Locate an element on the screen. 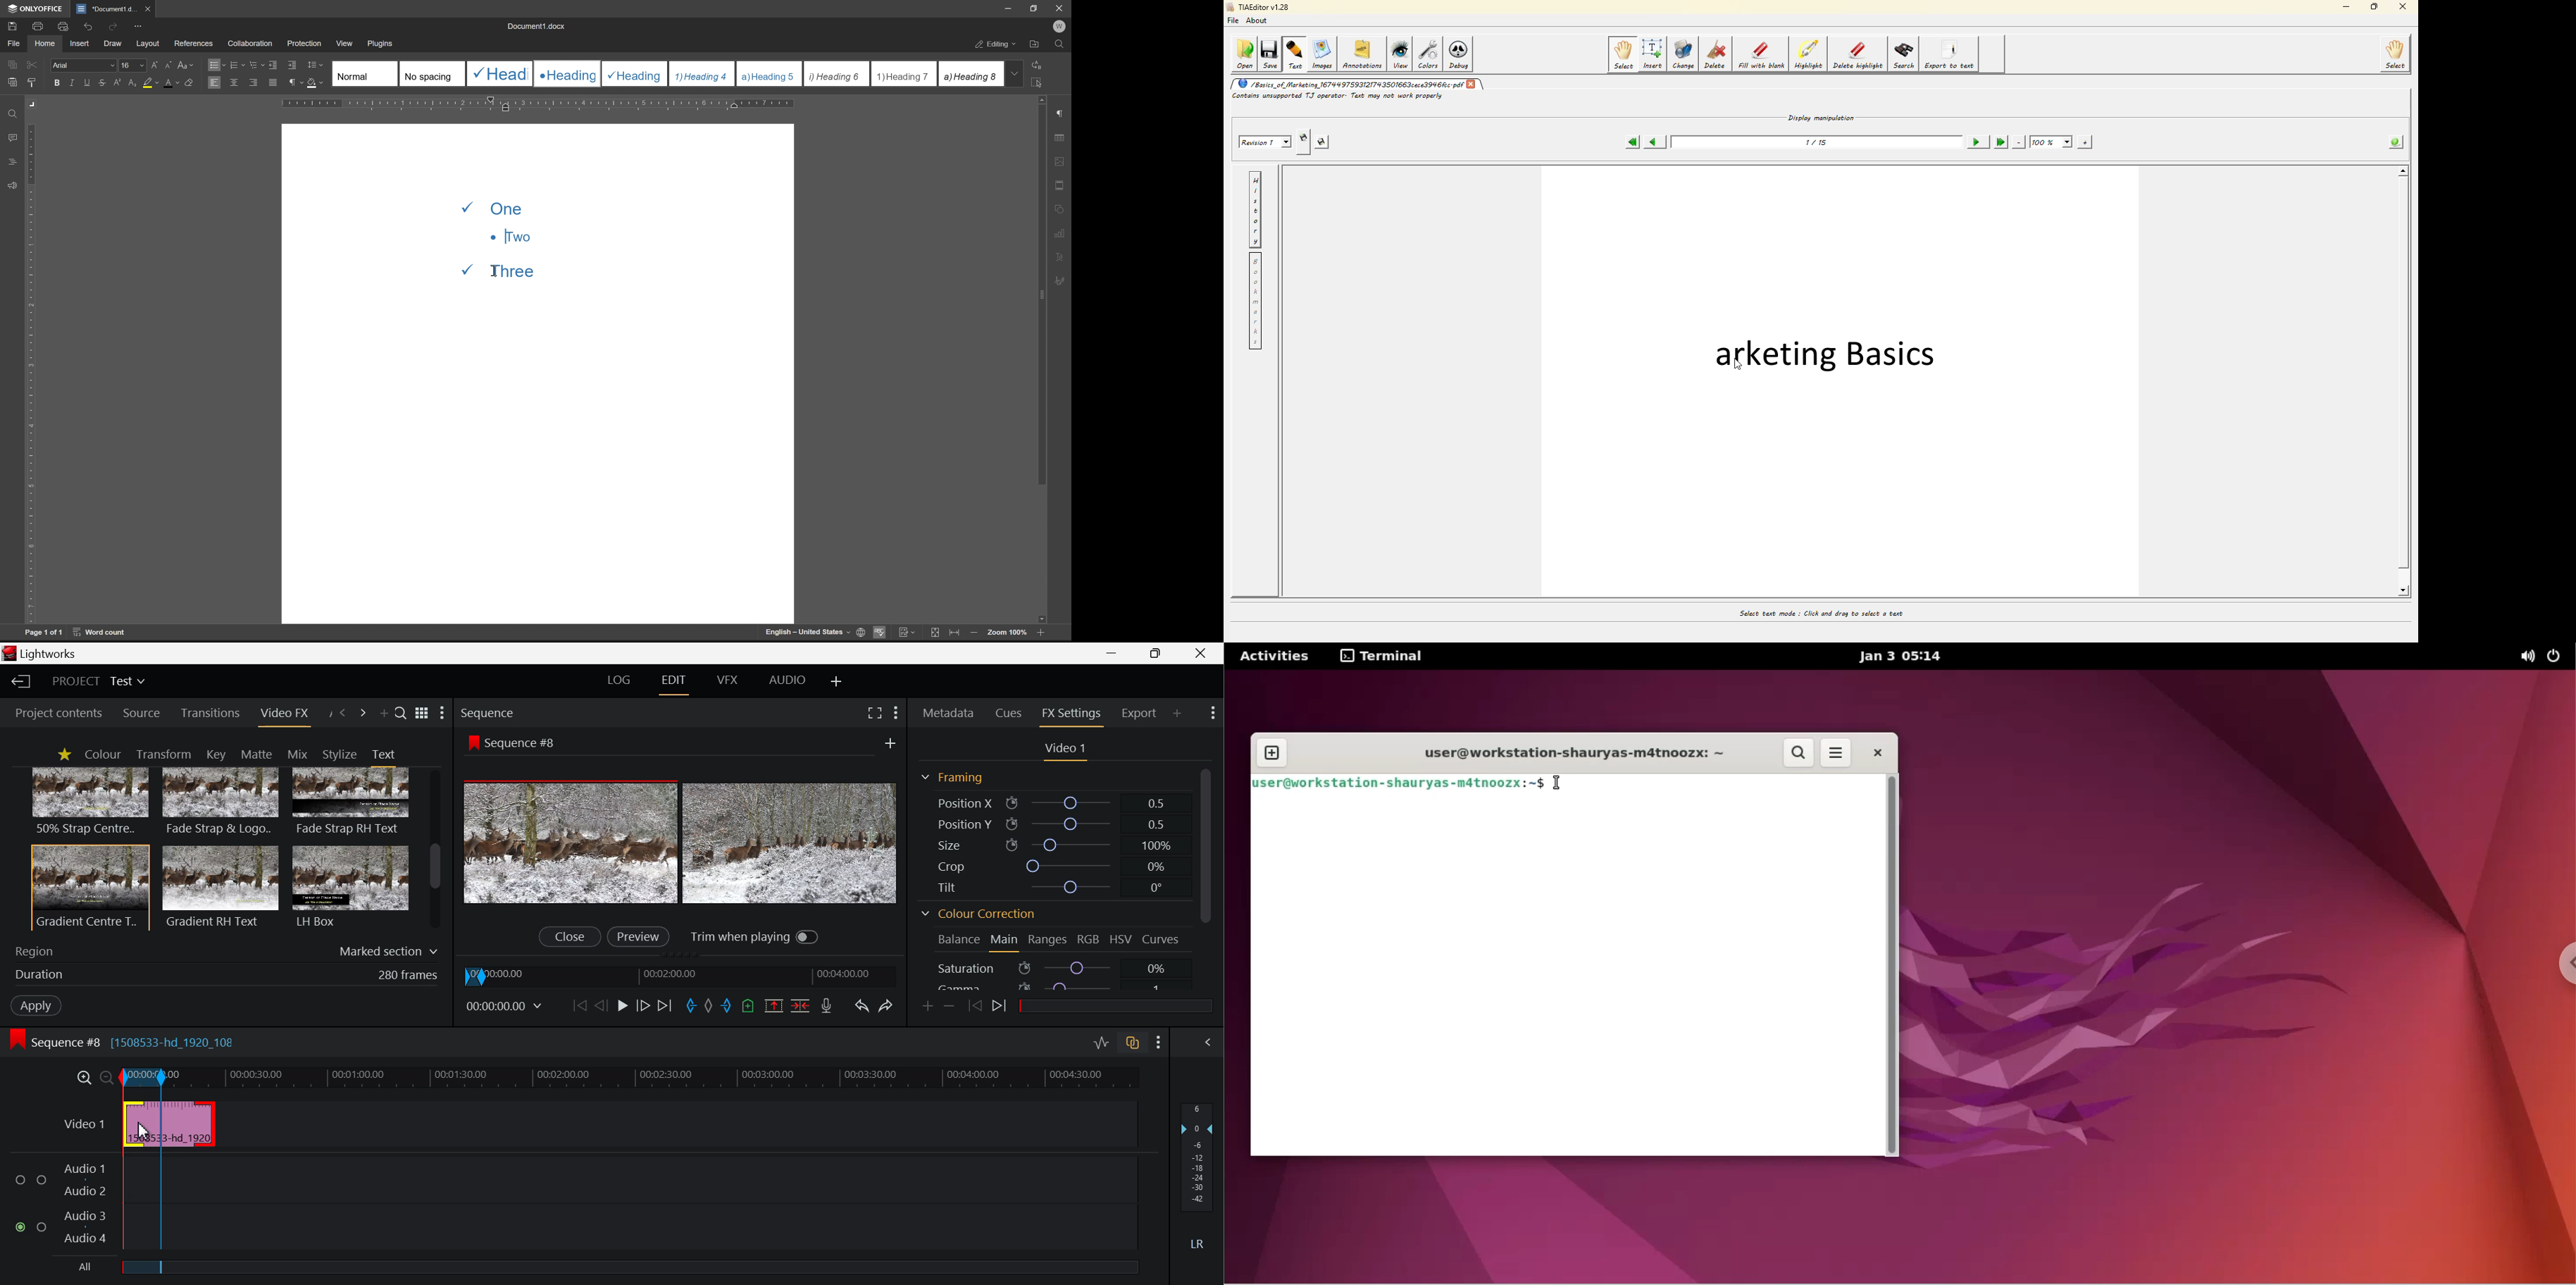 This screenshot has width=2576, height=1288. Favorites is located at coordinates (64, 754).